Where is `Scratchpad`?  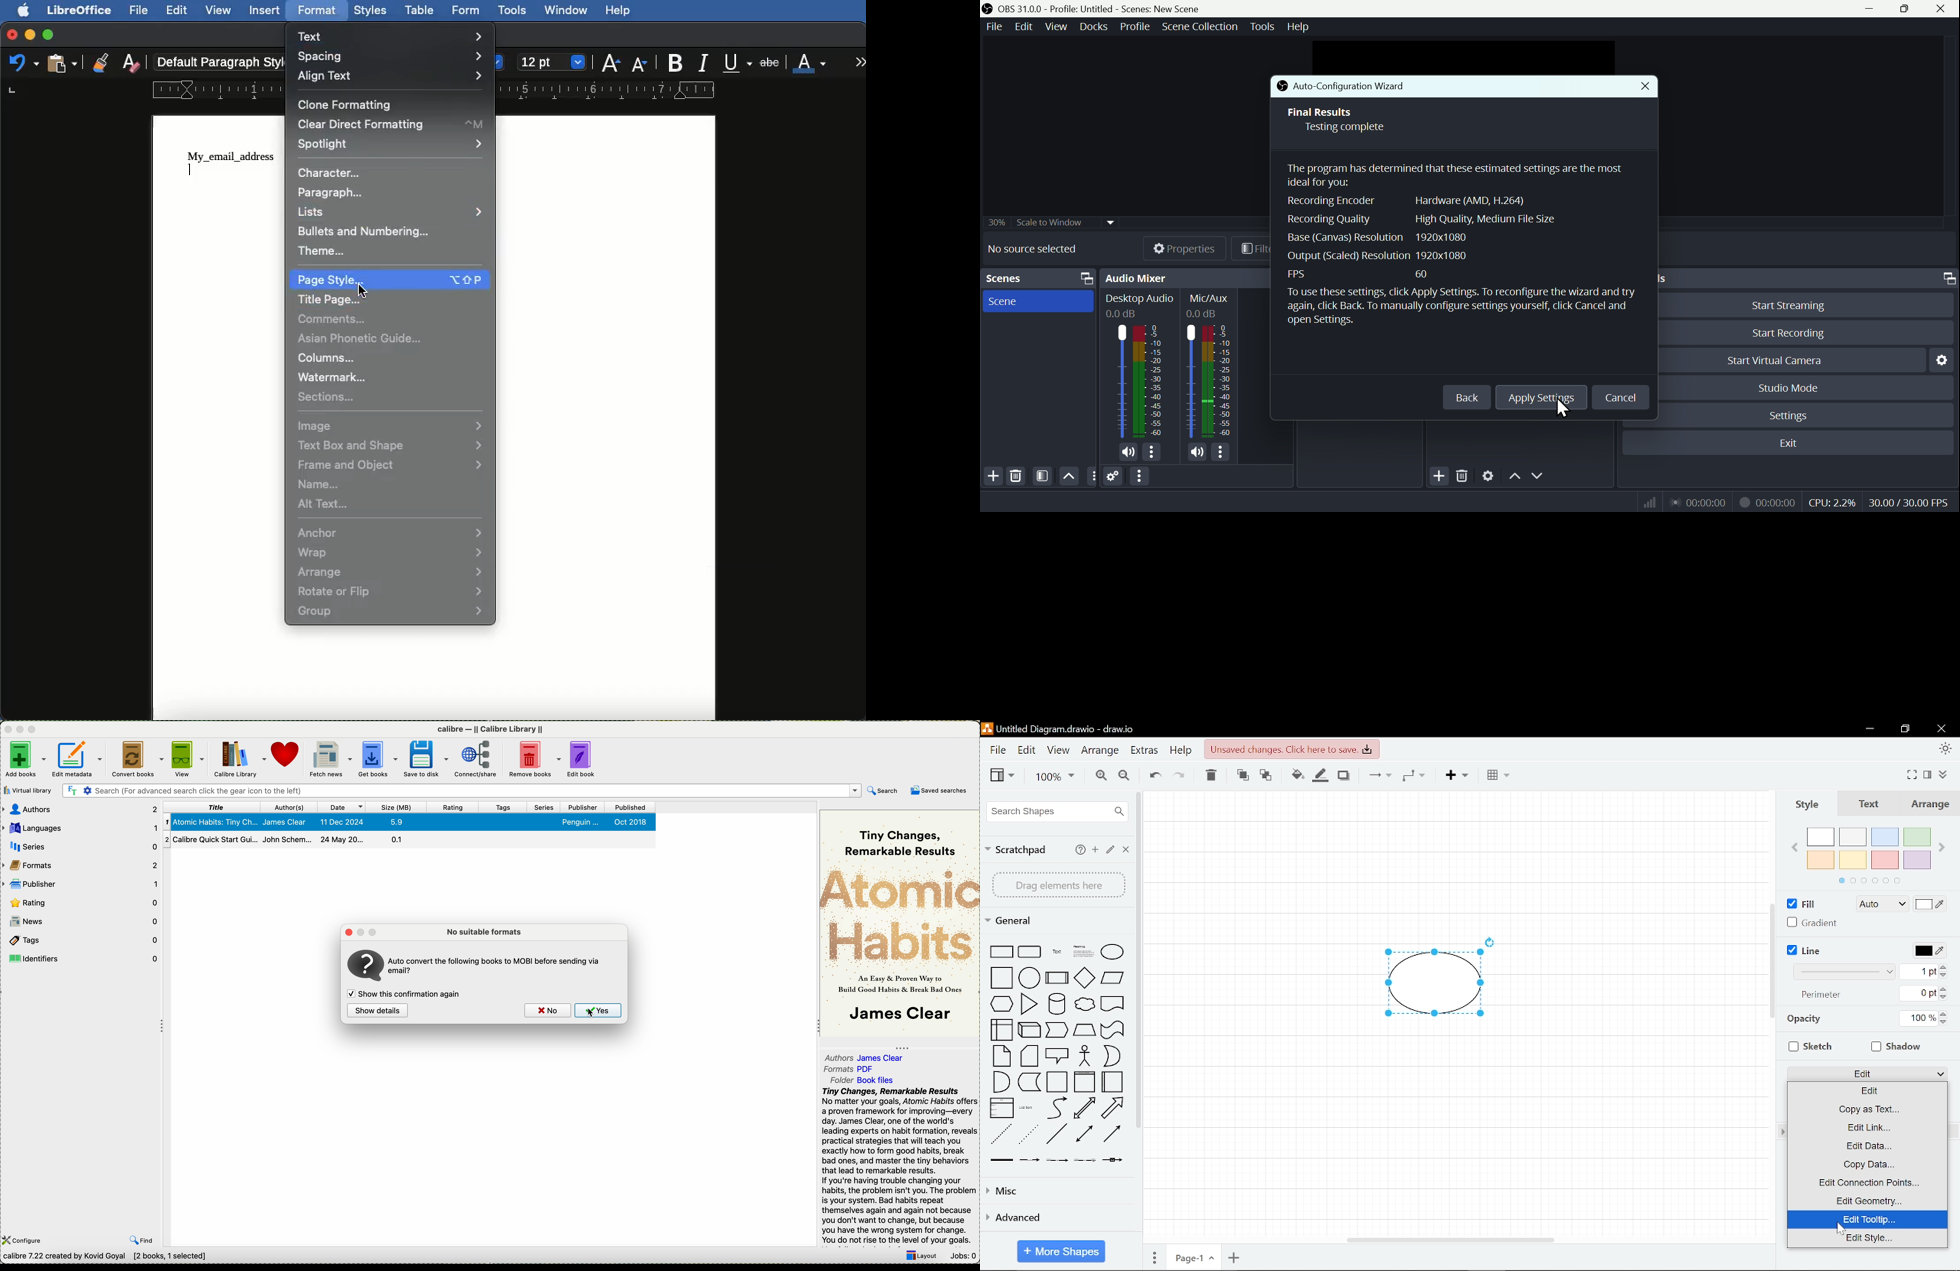 Scratchpad is located at coordinates (1016, 849).